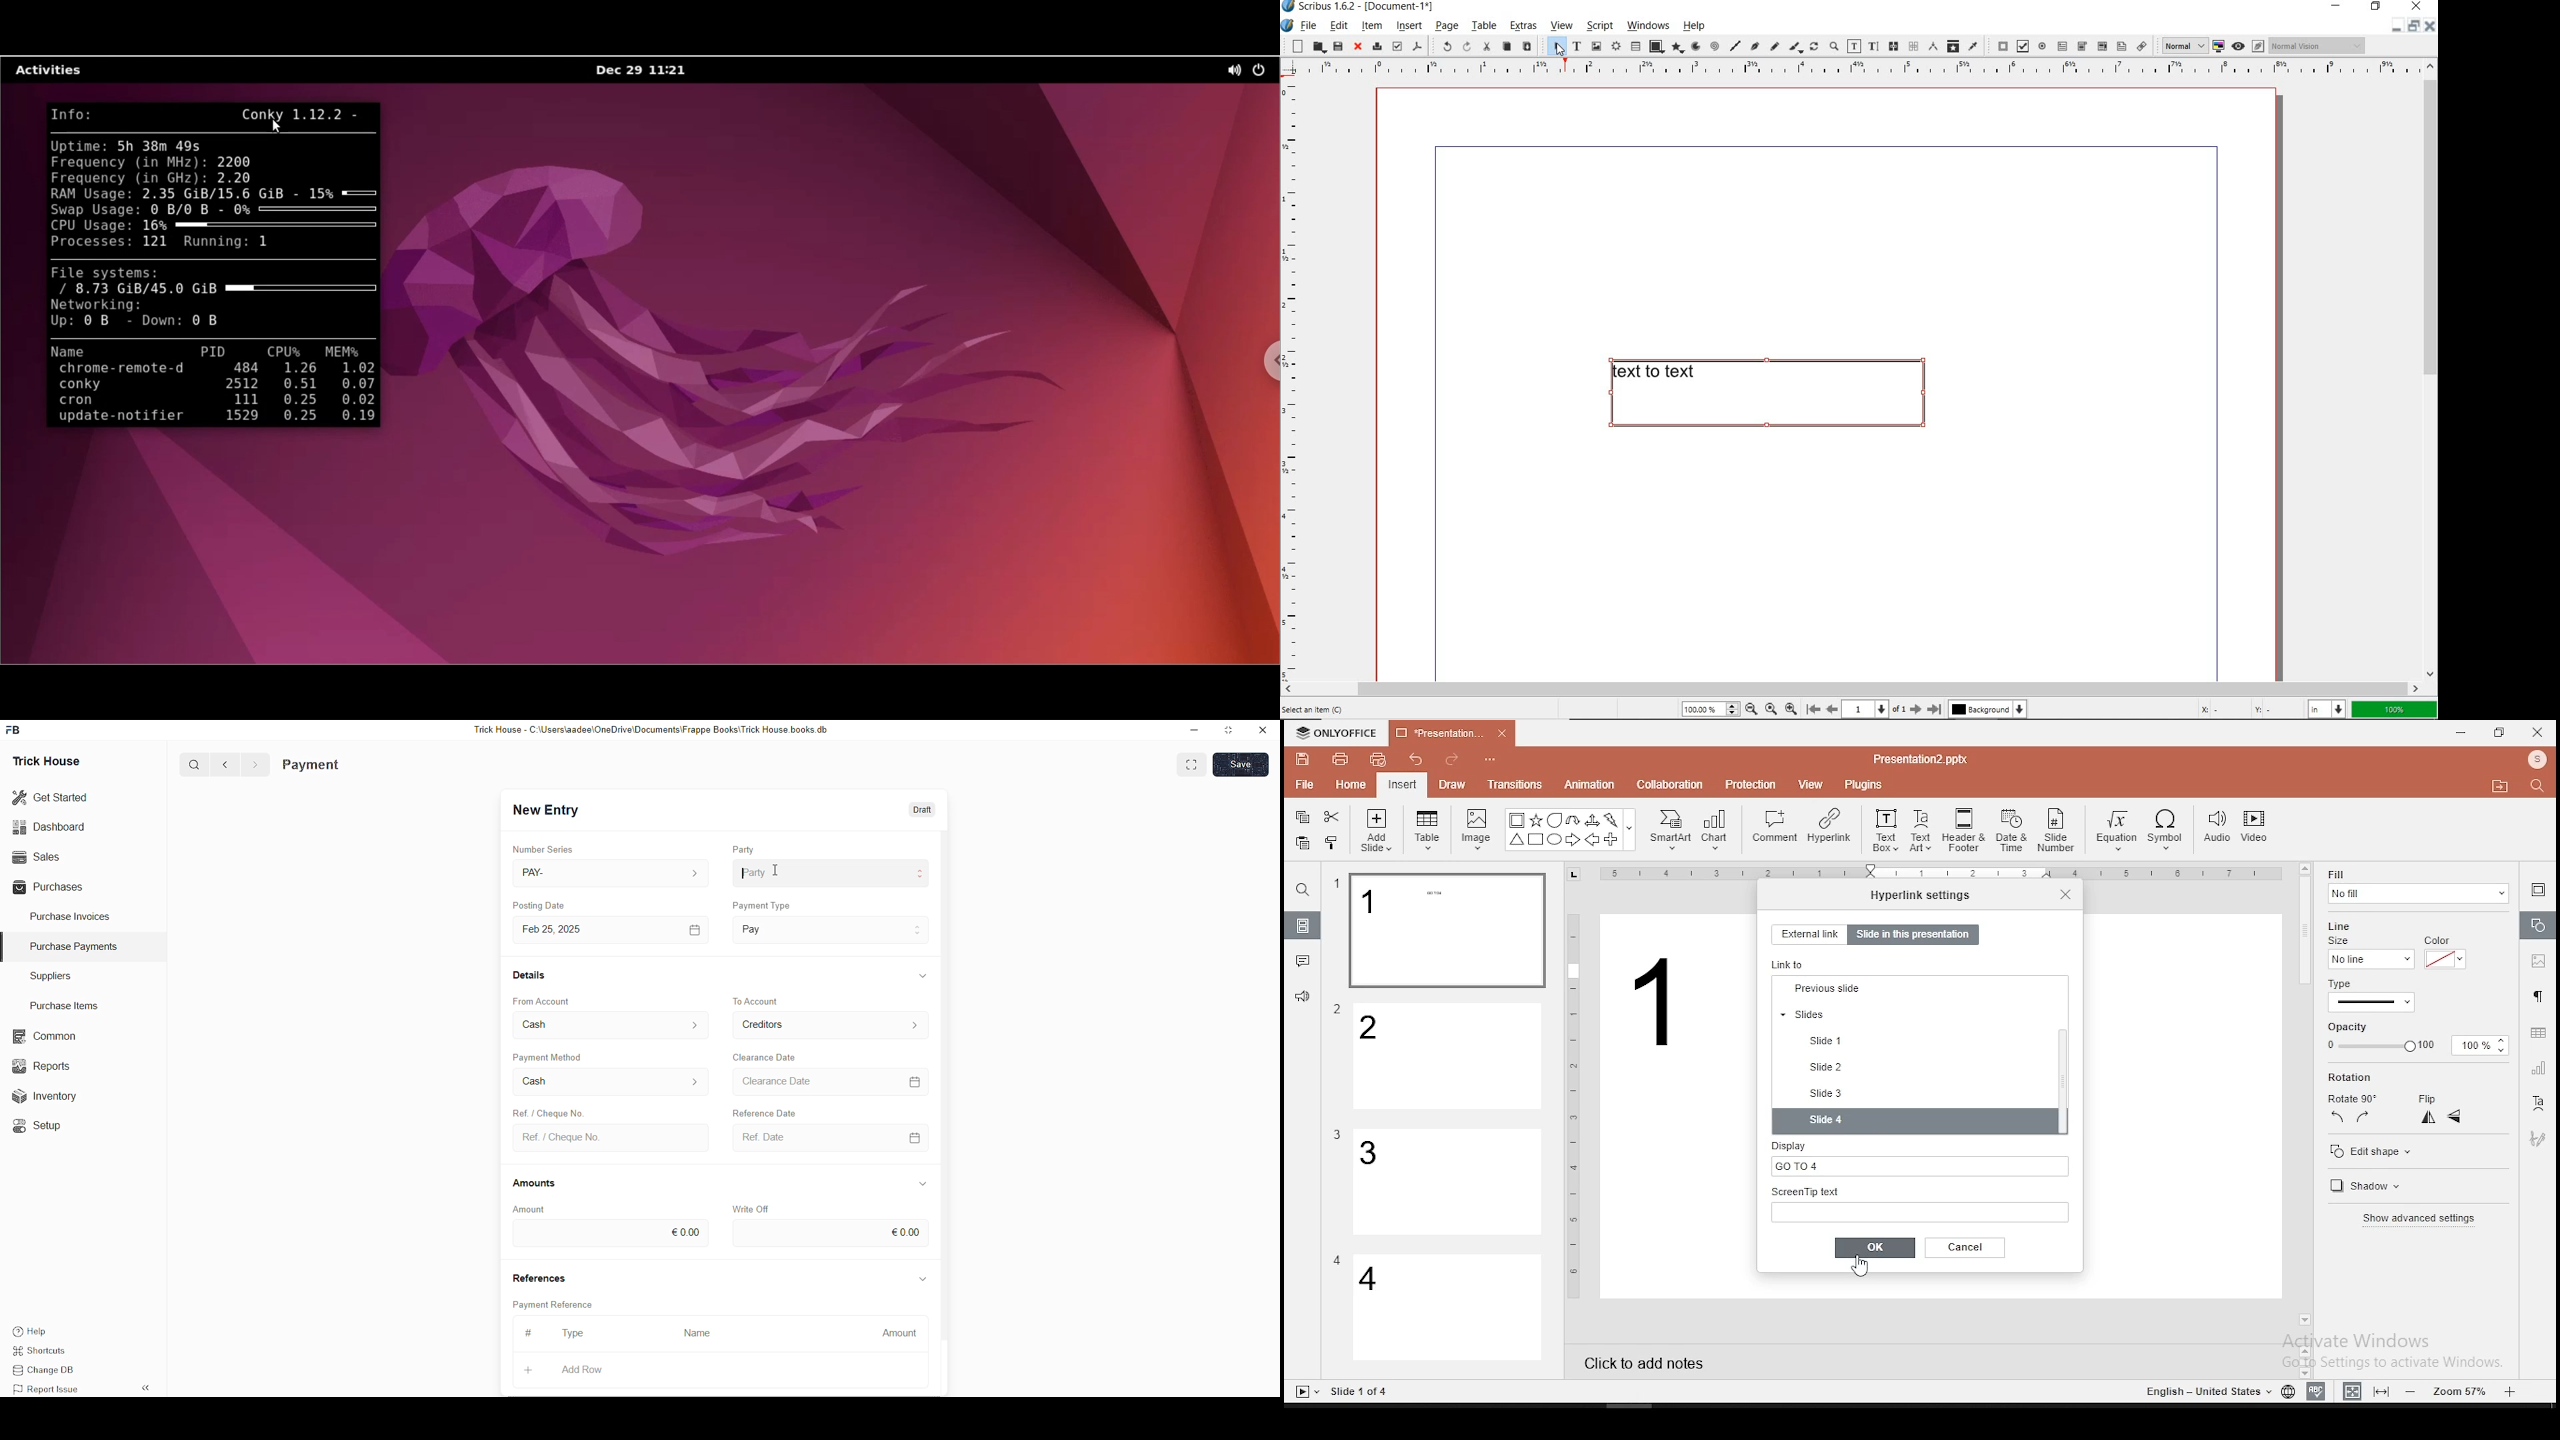 The image size is (2576, 1456). What do you see at coordinates (759, 1000) in the screenshot?
I see `To Account` at bounding box center [759, 1000].